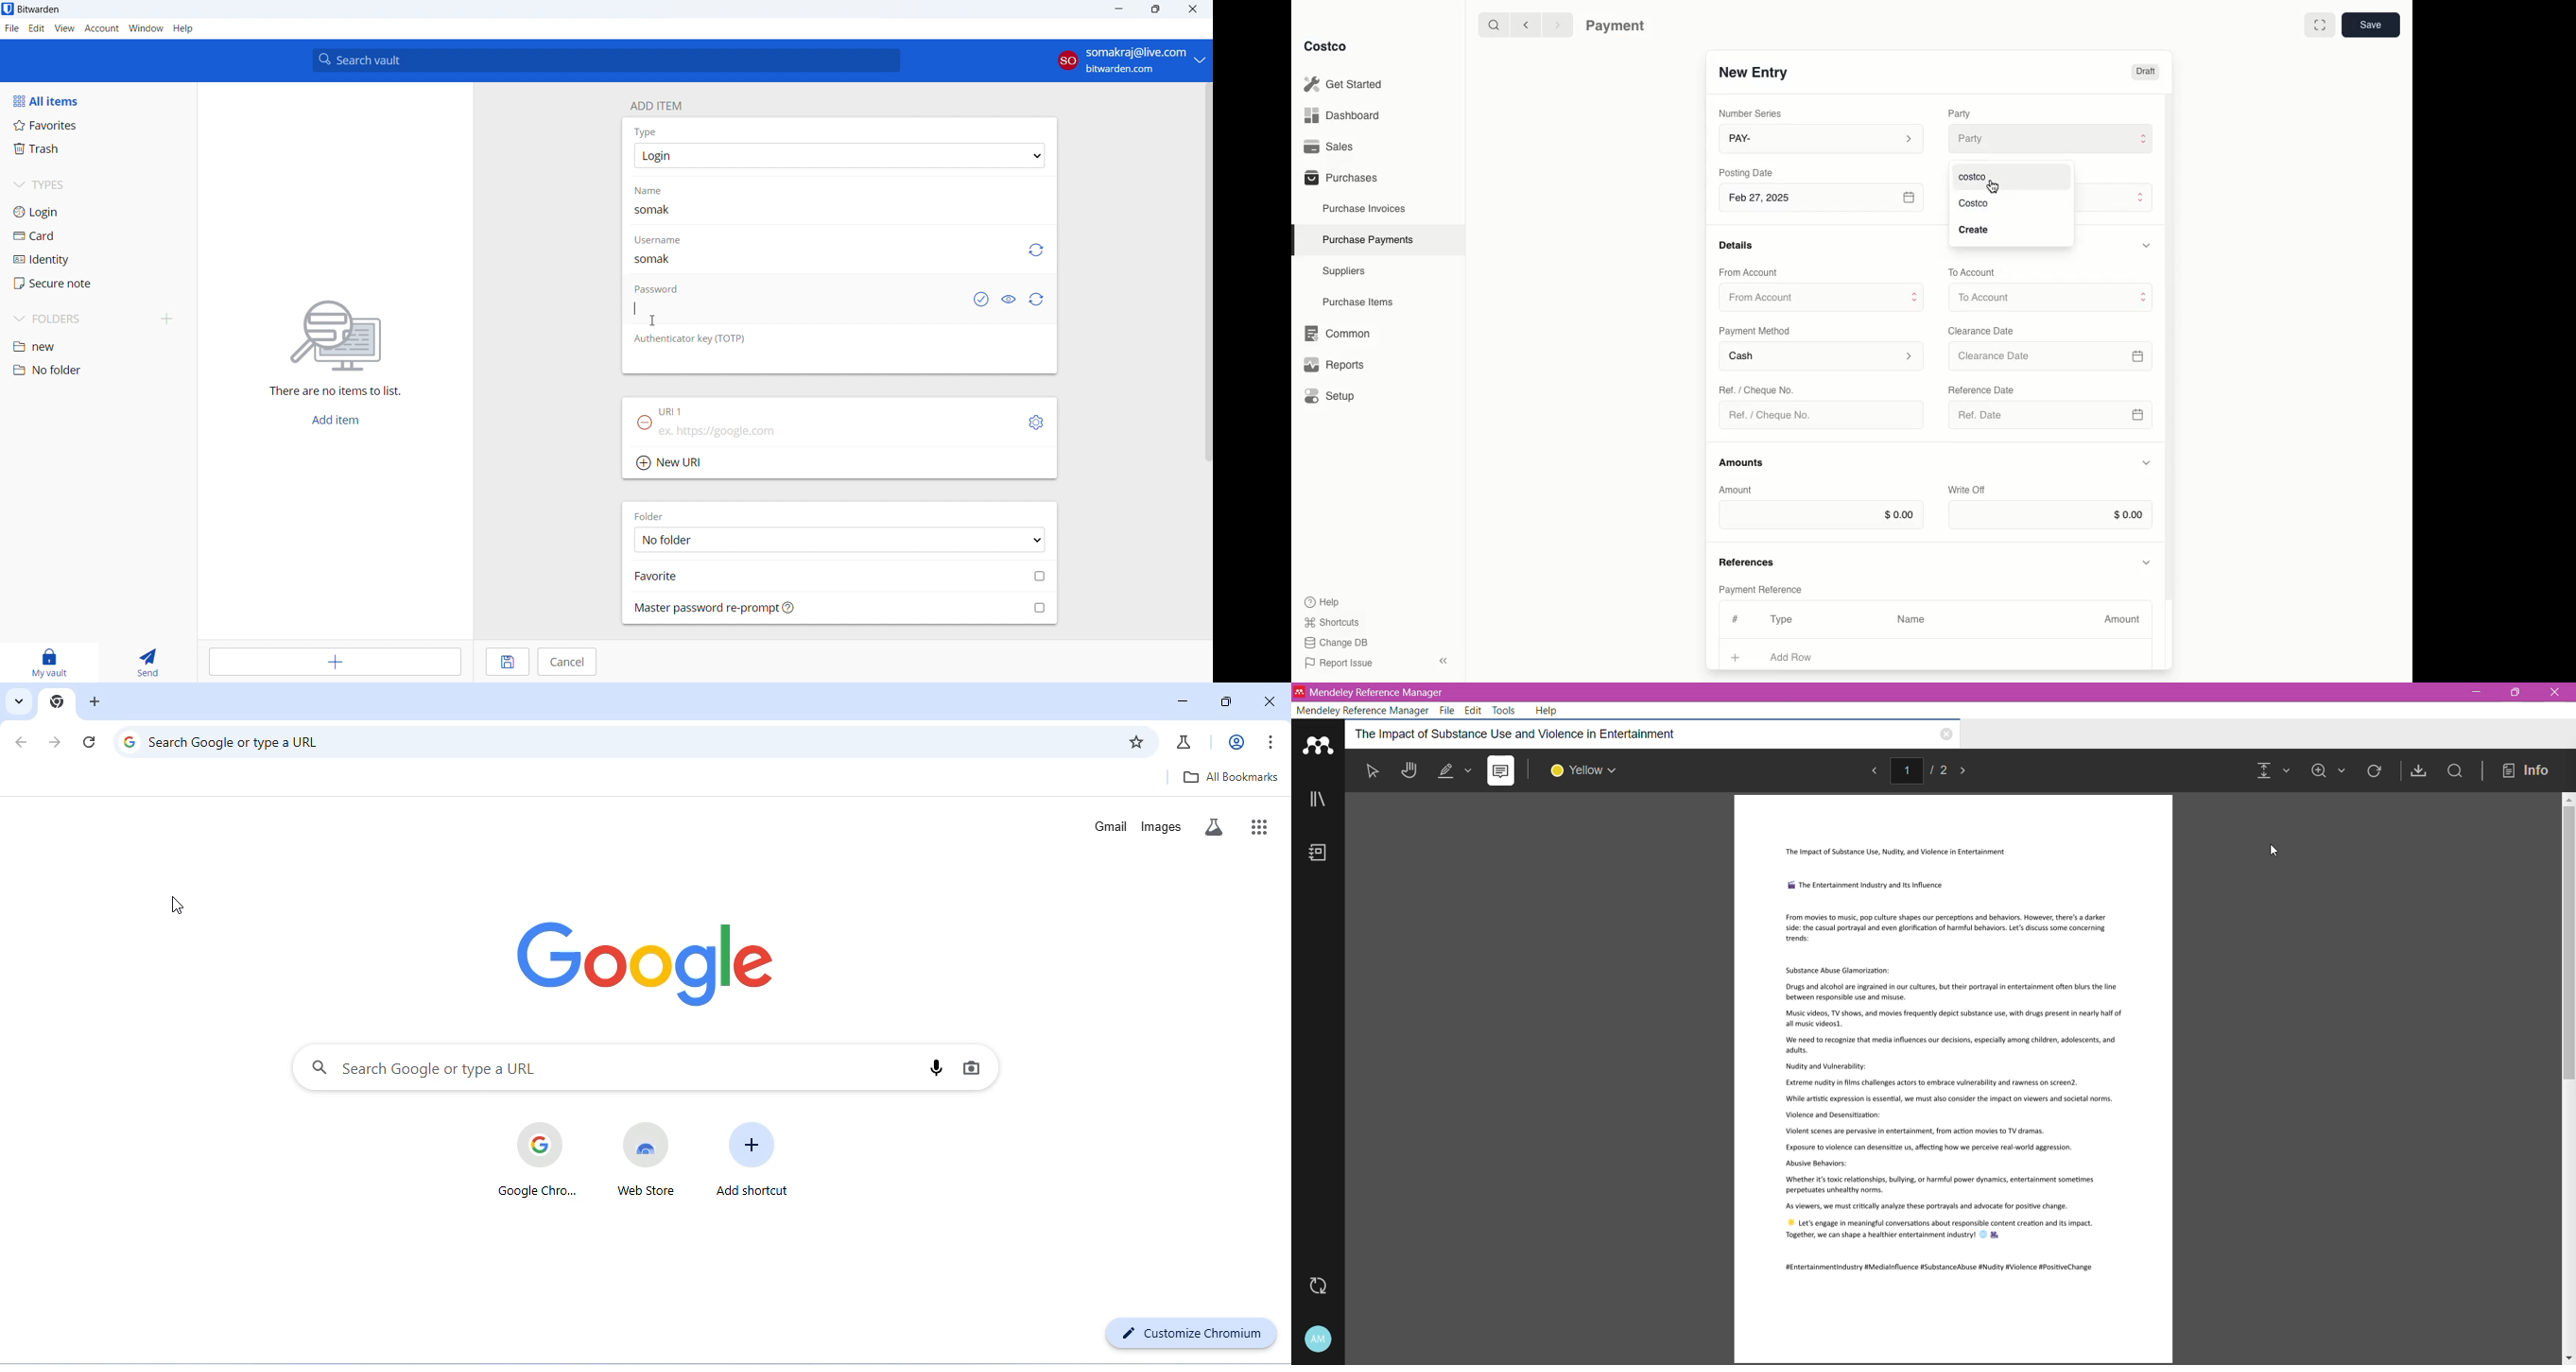 This screenshot has height=1372, width=2576. Describe the element at coordinates (1322, 601) in the screenshot. I see `Help` at that location.